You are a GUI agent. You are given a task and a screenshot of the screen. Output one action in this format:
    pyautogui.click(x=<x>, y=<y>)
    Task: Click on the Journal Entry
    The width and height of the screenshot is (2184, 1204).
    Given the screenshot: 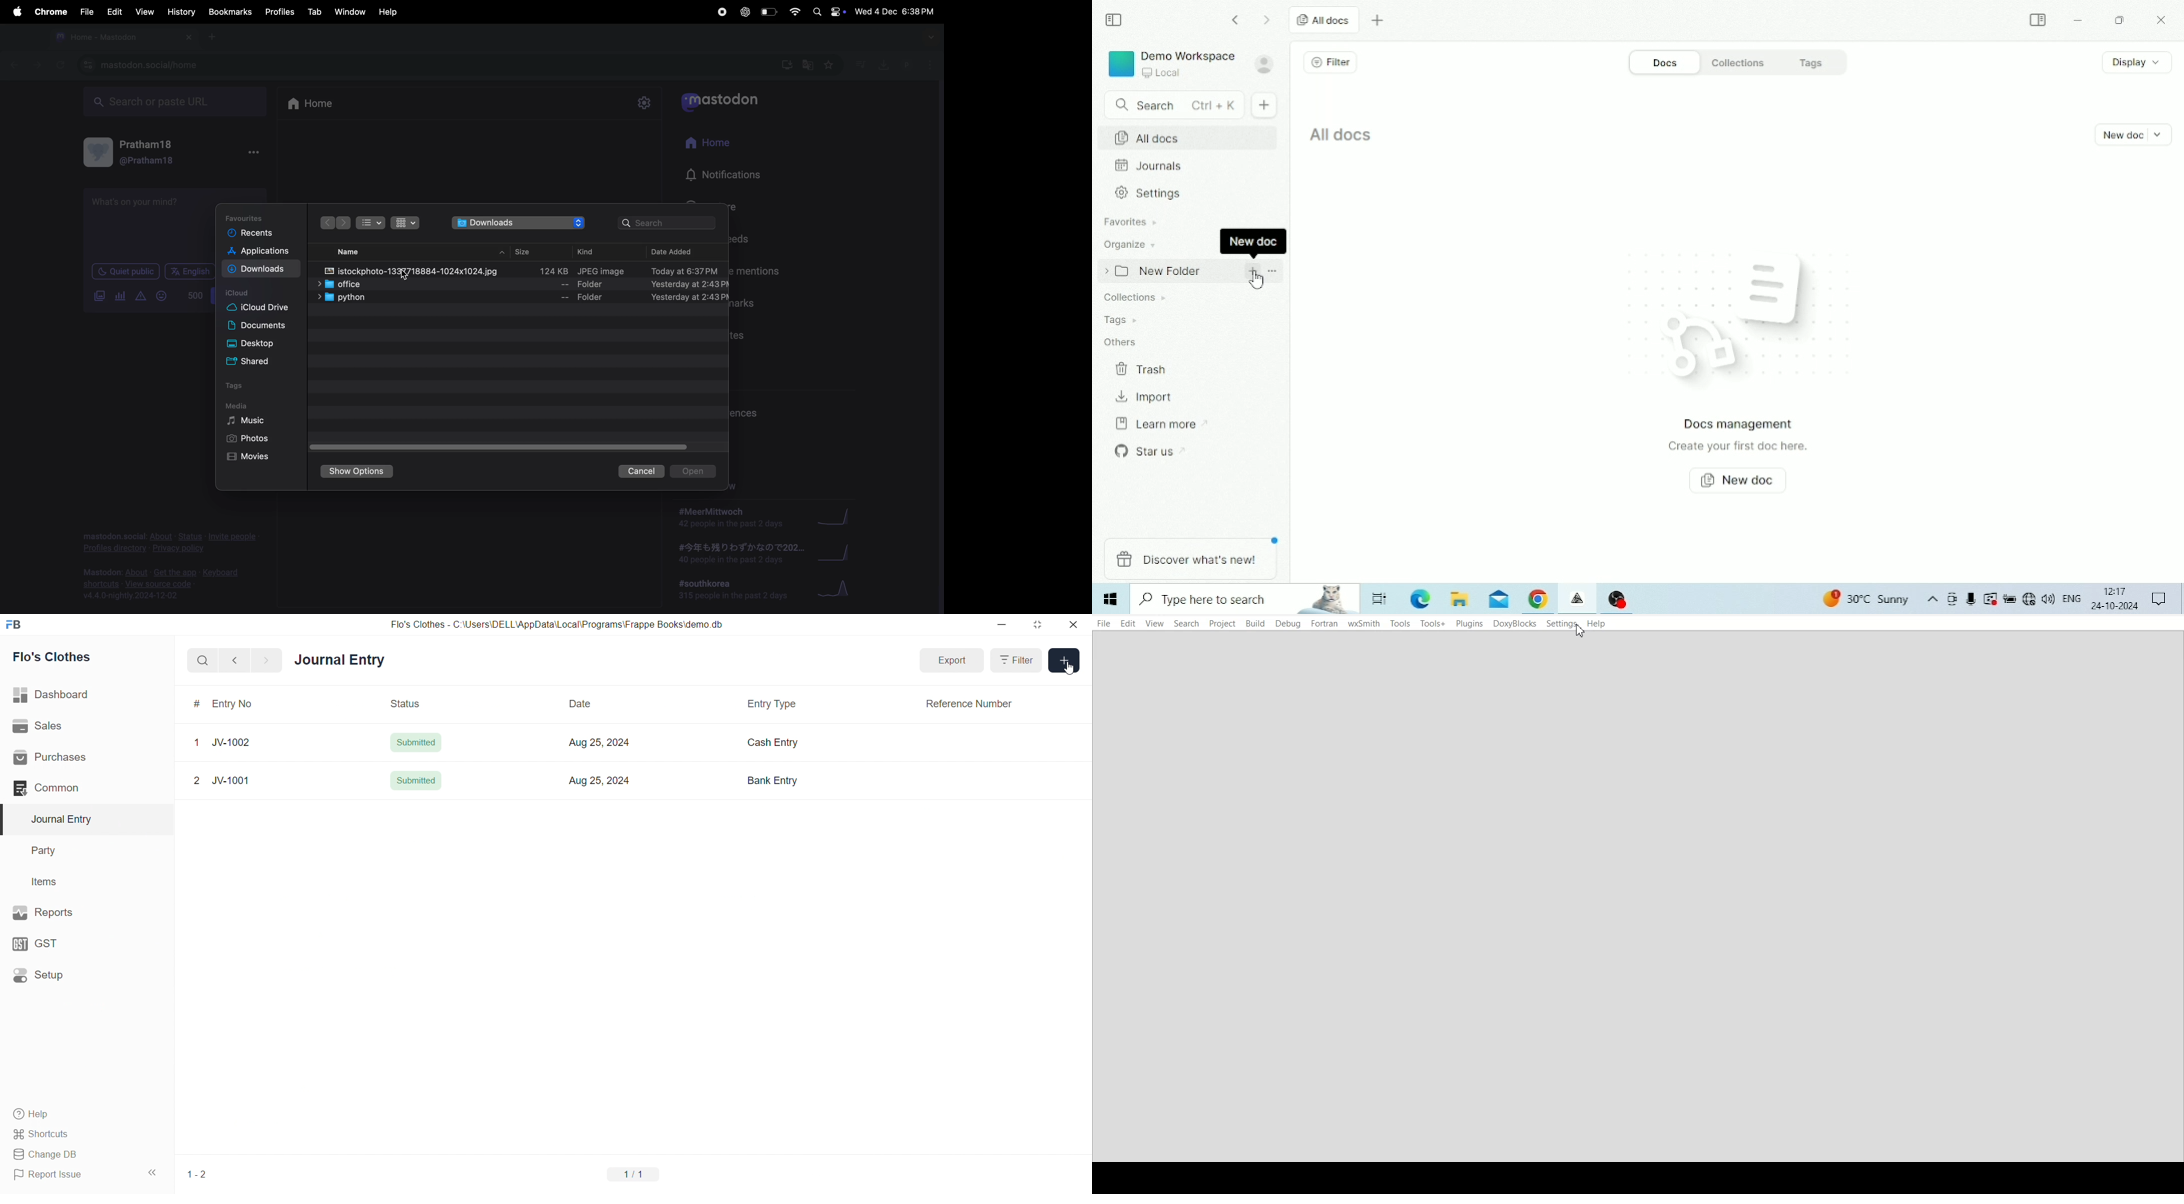 What is the action you would take?
    pyautogui.click(x=81, y=819)
    